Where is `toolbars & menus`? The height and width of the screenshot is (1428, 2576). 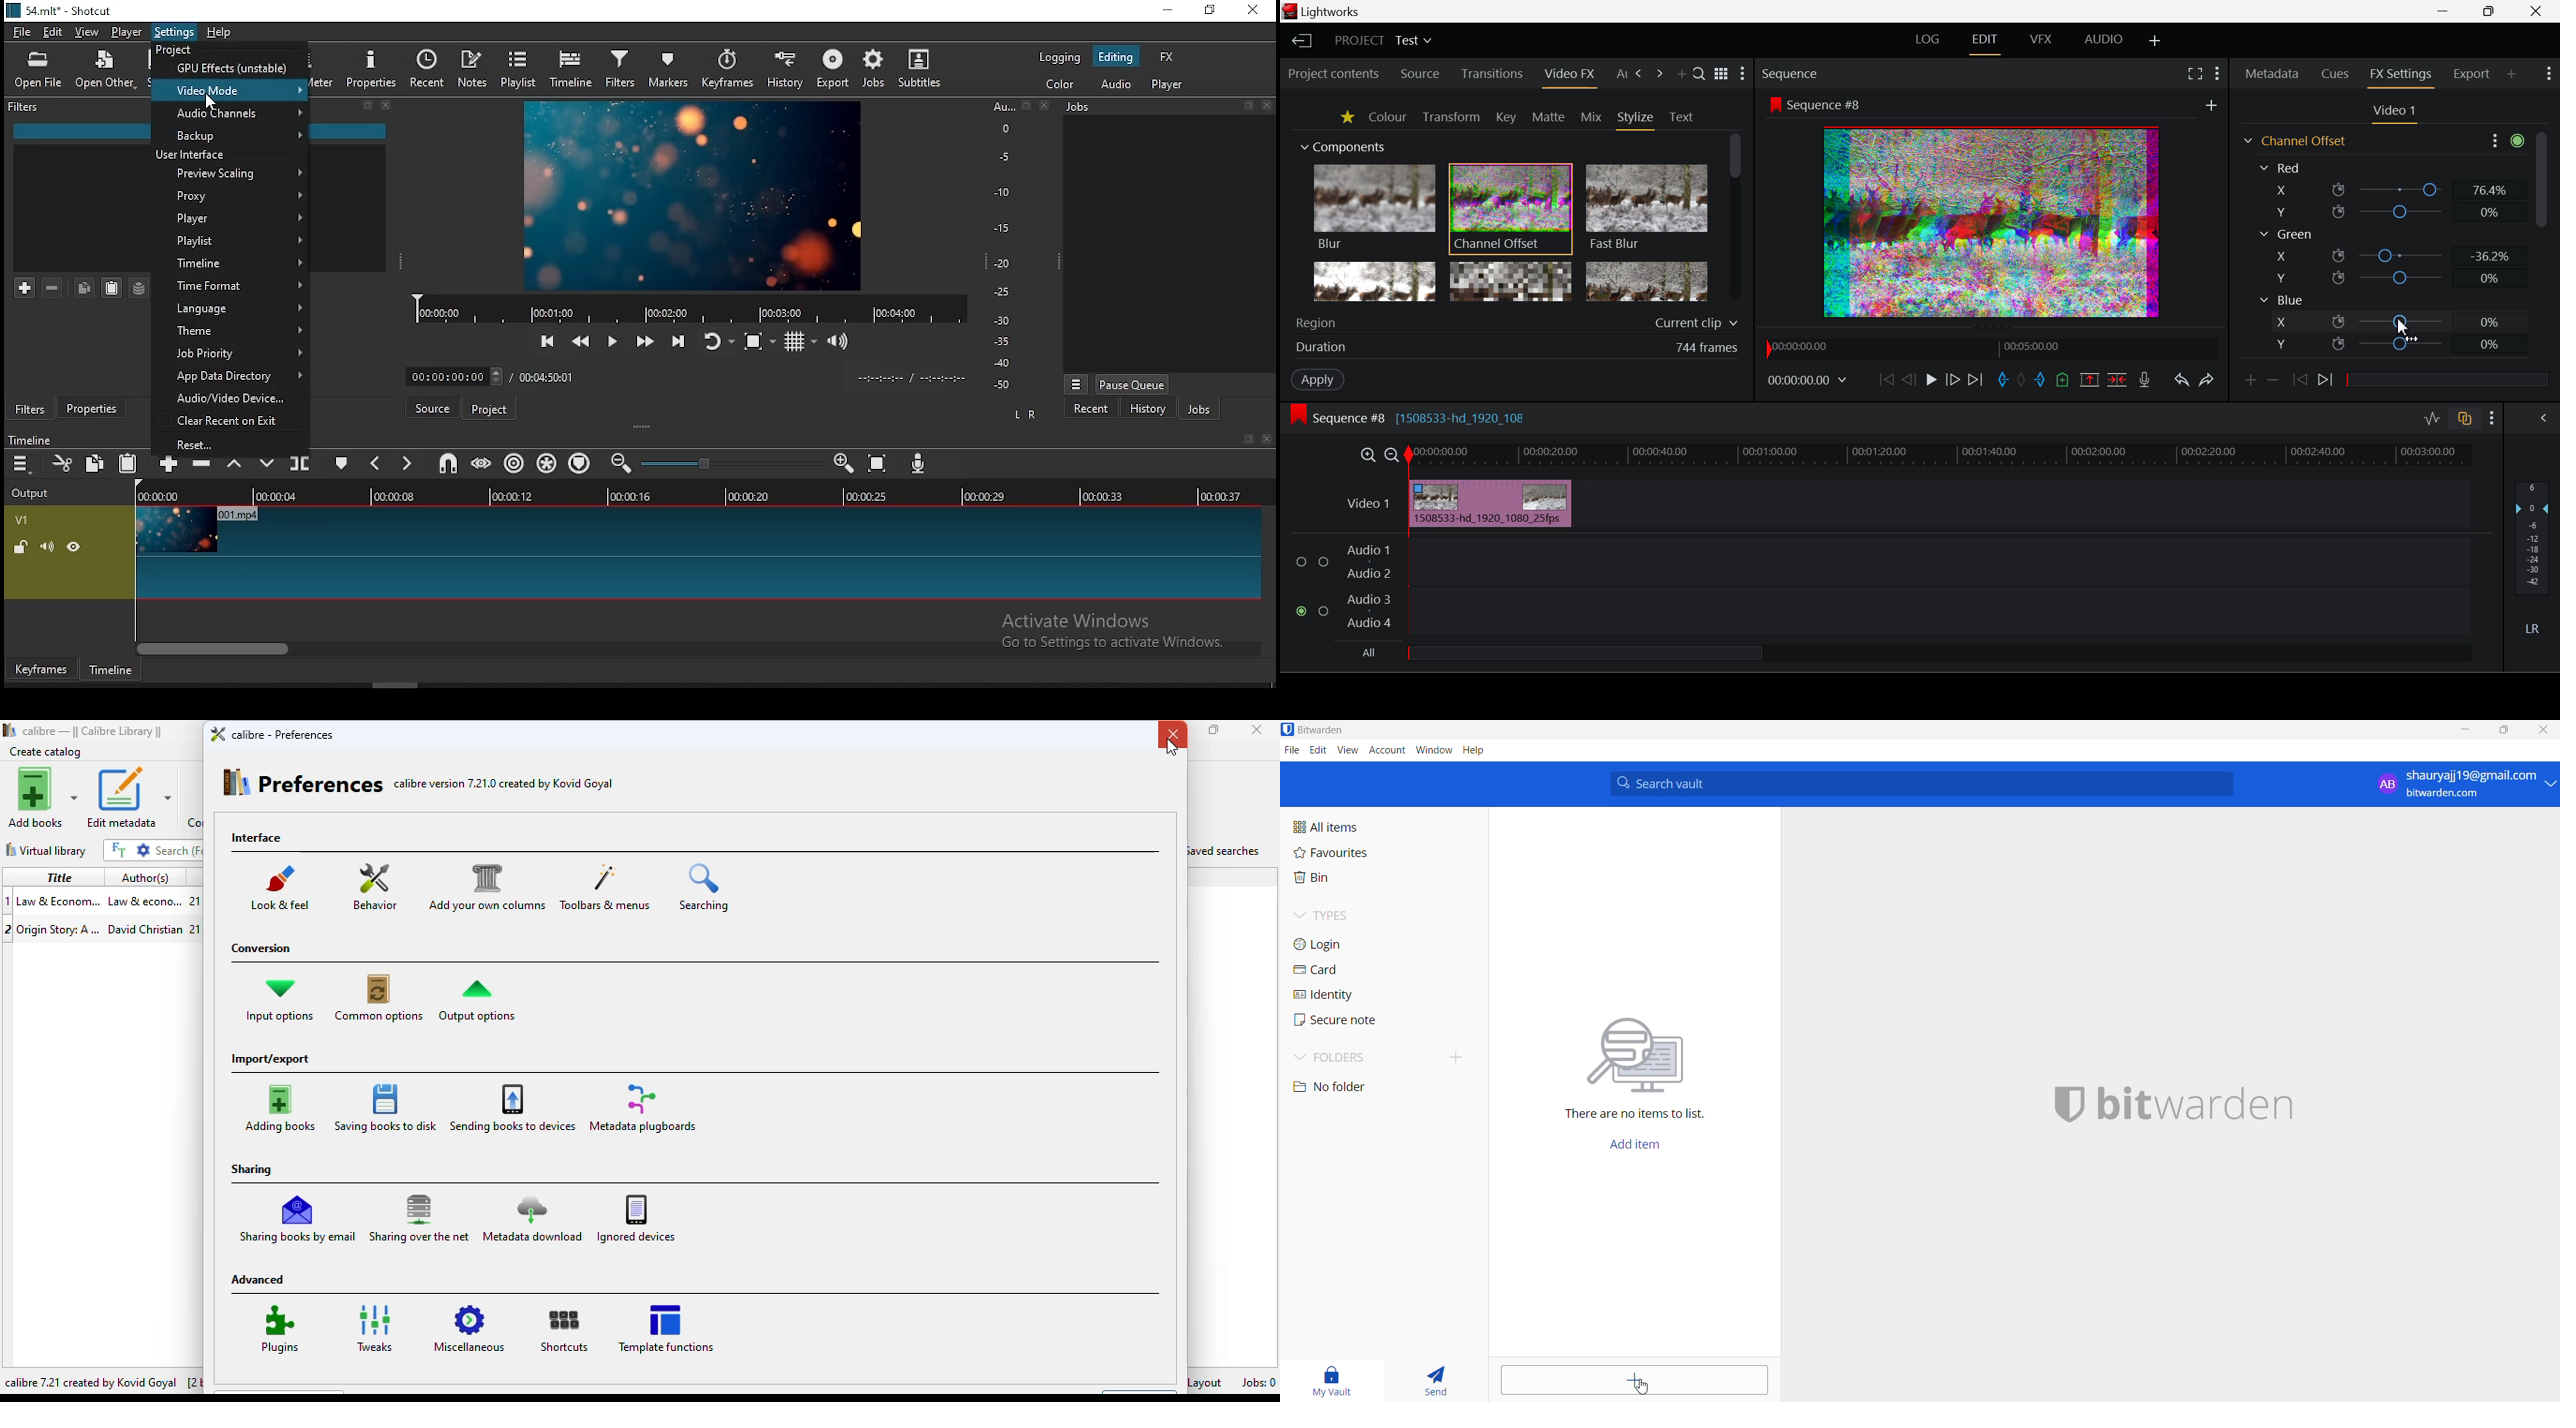 toolbars & menus is located at coordinates (608, 886).